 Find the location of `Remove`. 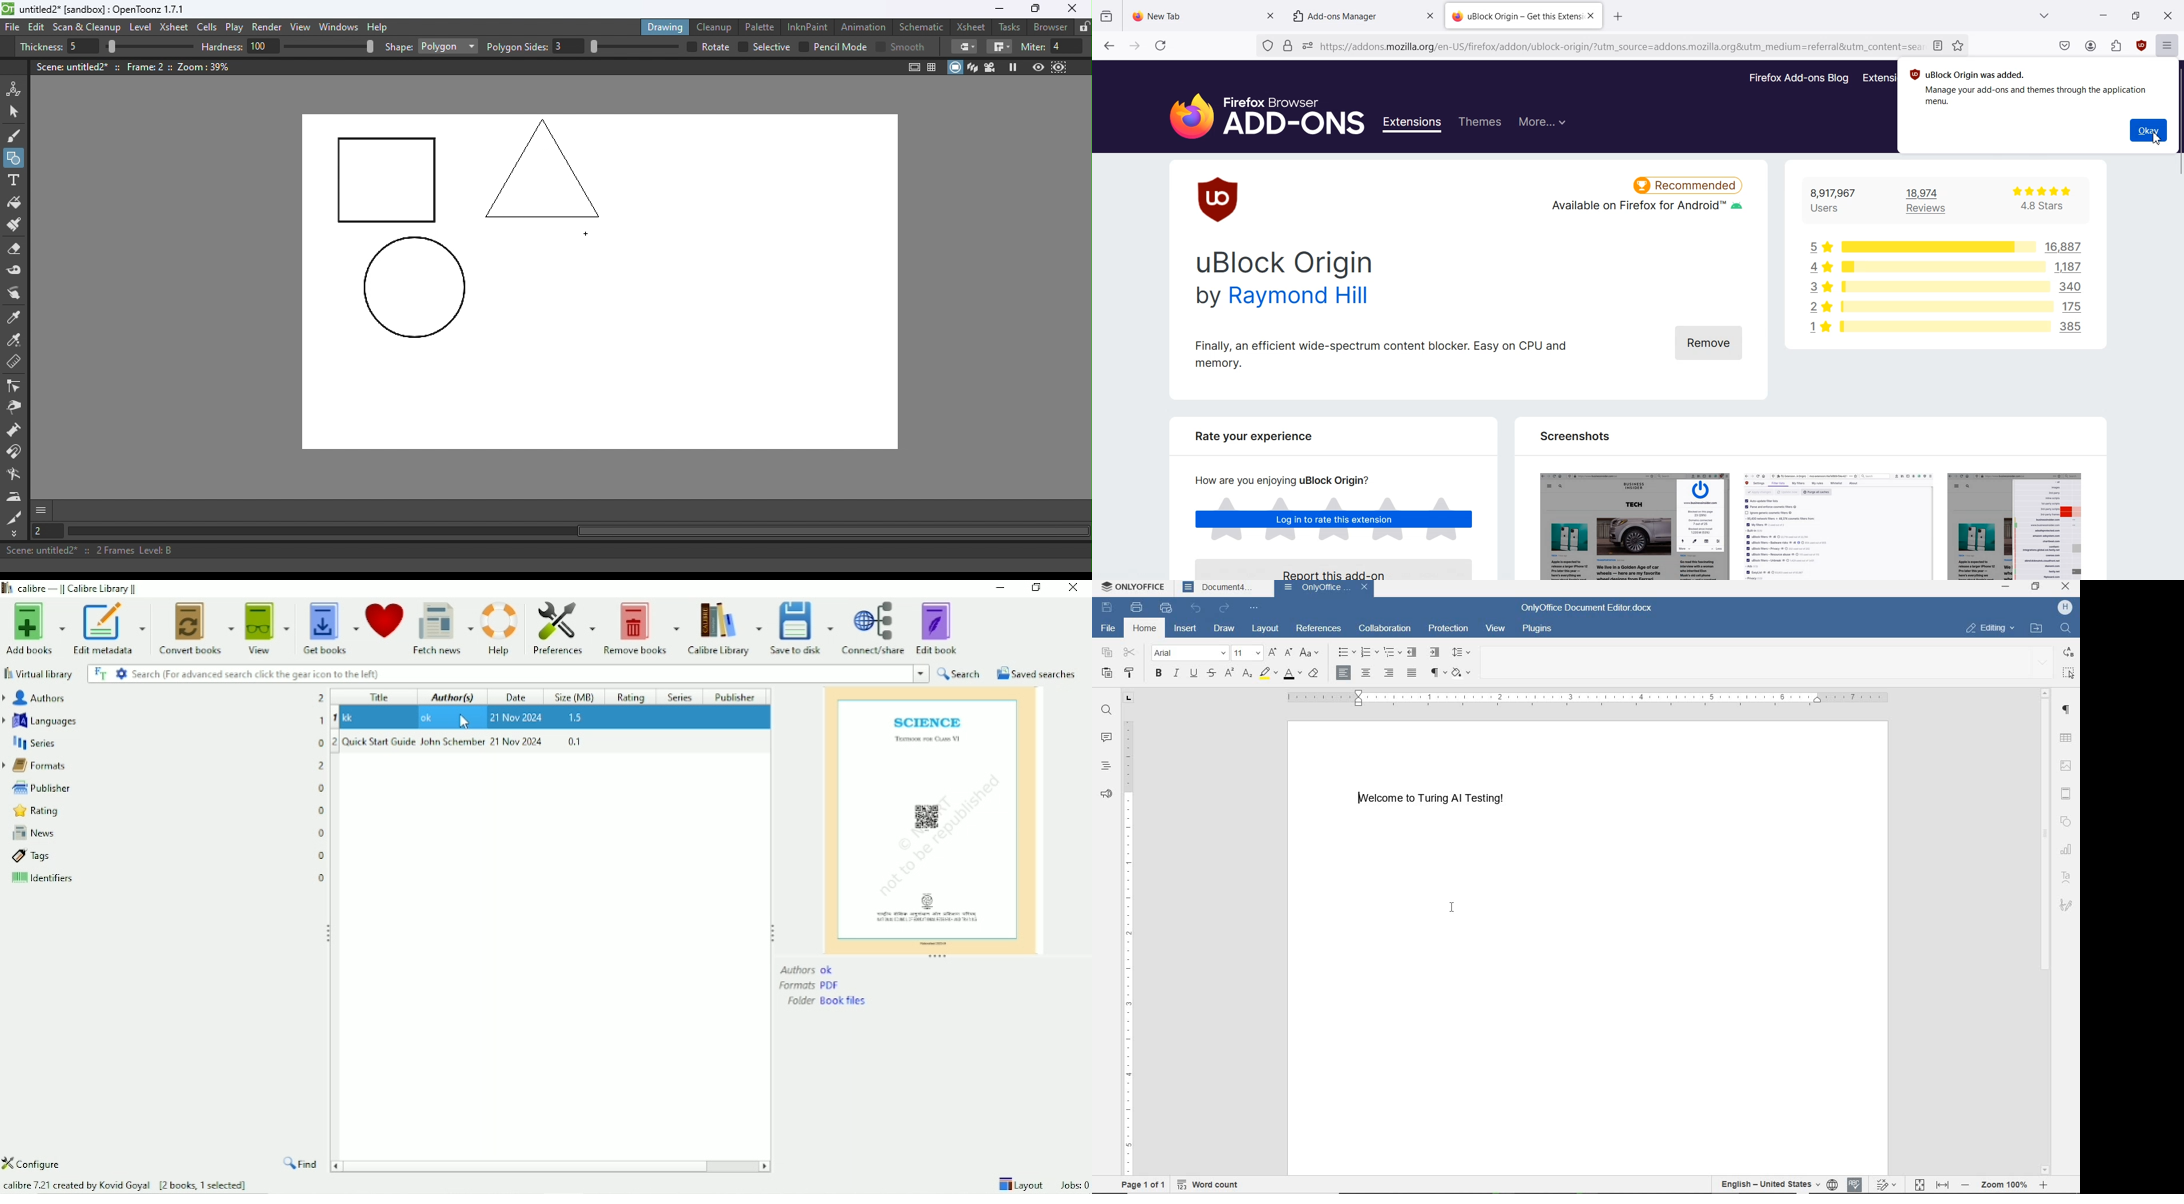

Remove is located at coordinates (1708, 342).